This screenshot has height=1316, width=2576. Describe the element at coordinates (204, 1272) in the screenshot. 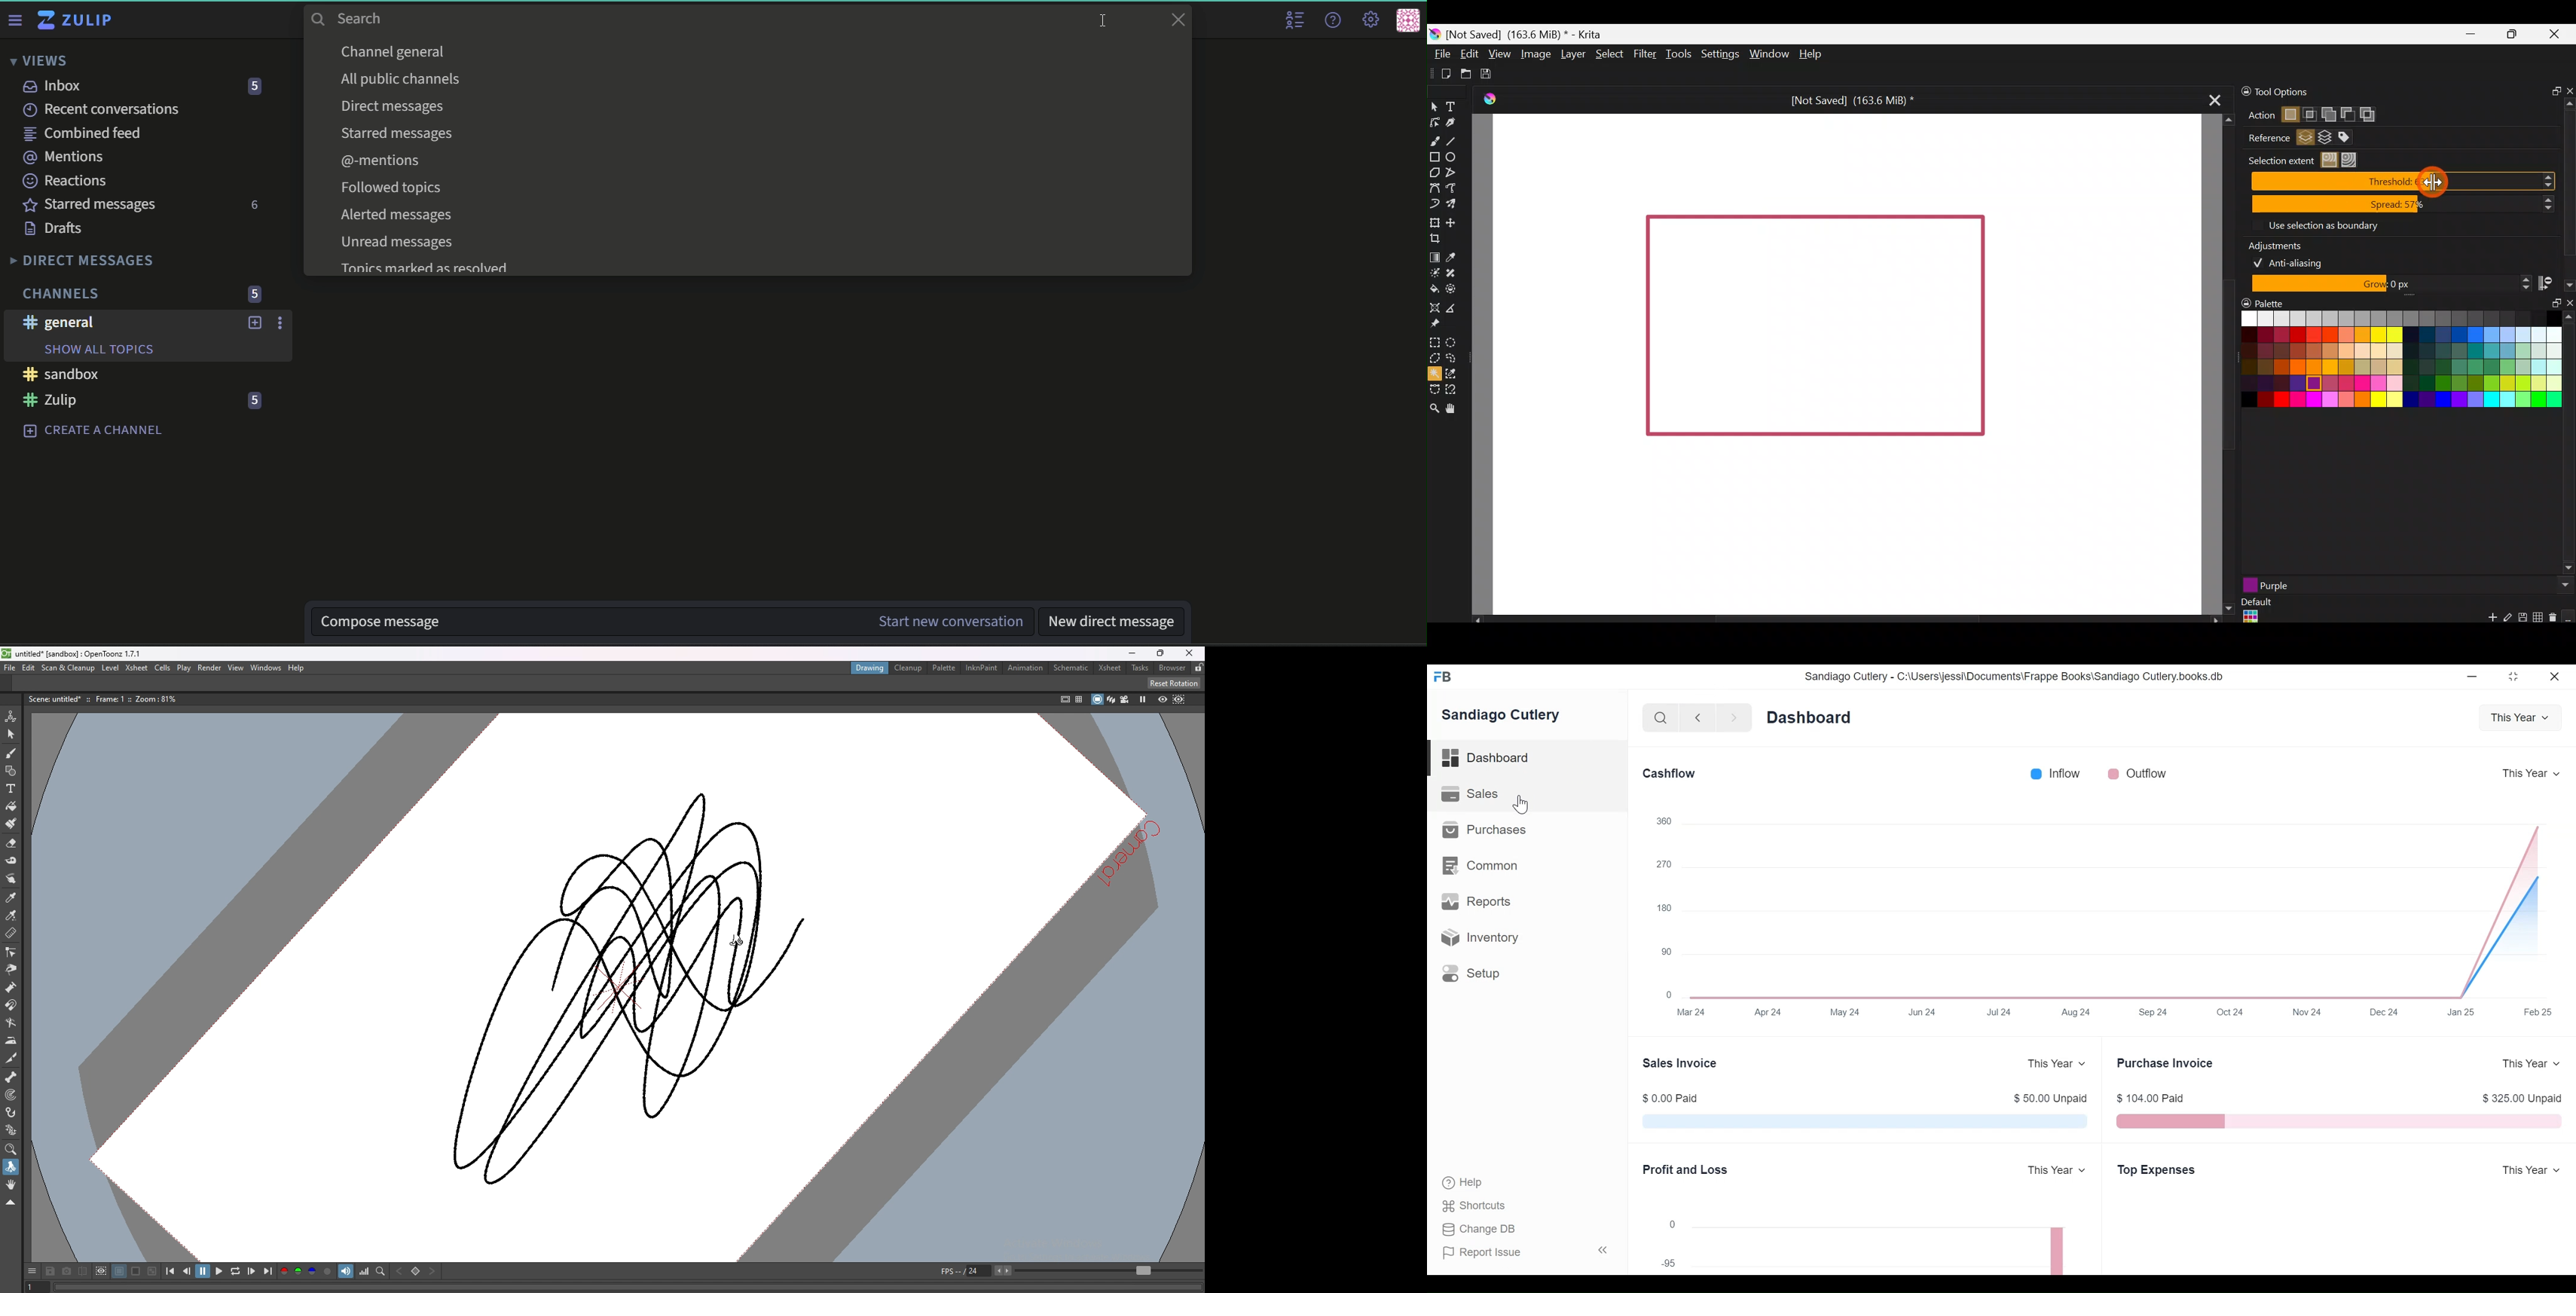

I see `pause` at that location.